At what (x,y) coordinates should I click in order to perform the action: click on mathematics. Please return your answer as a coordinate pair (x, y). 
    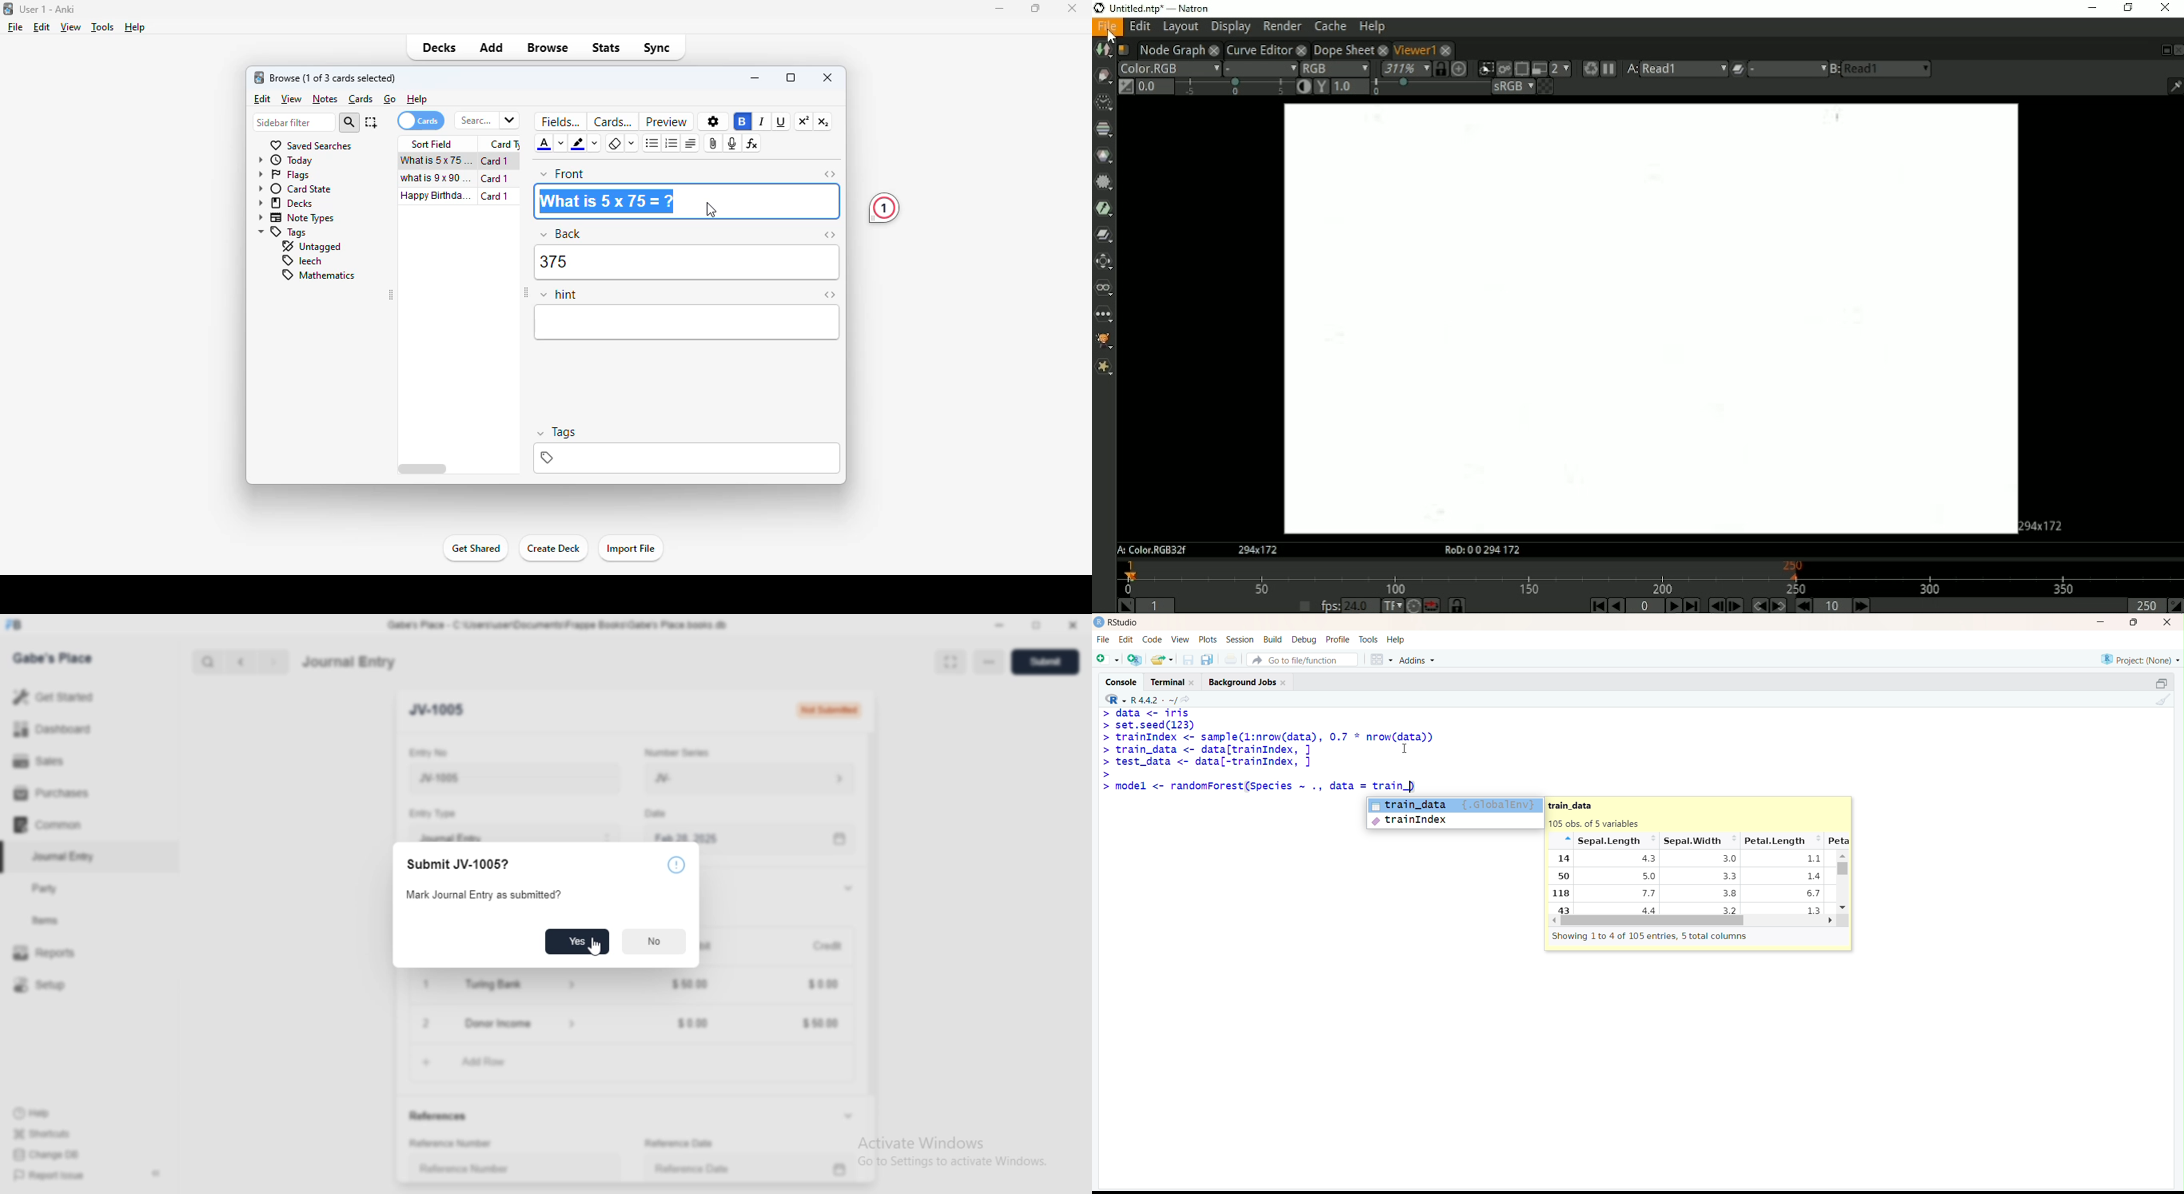
    Looking at the image, I should click on (320, 276).